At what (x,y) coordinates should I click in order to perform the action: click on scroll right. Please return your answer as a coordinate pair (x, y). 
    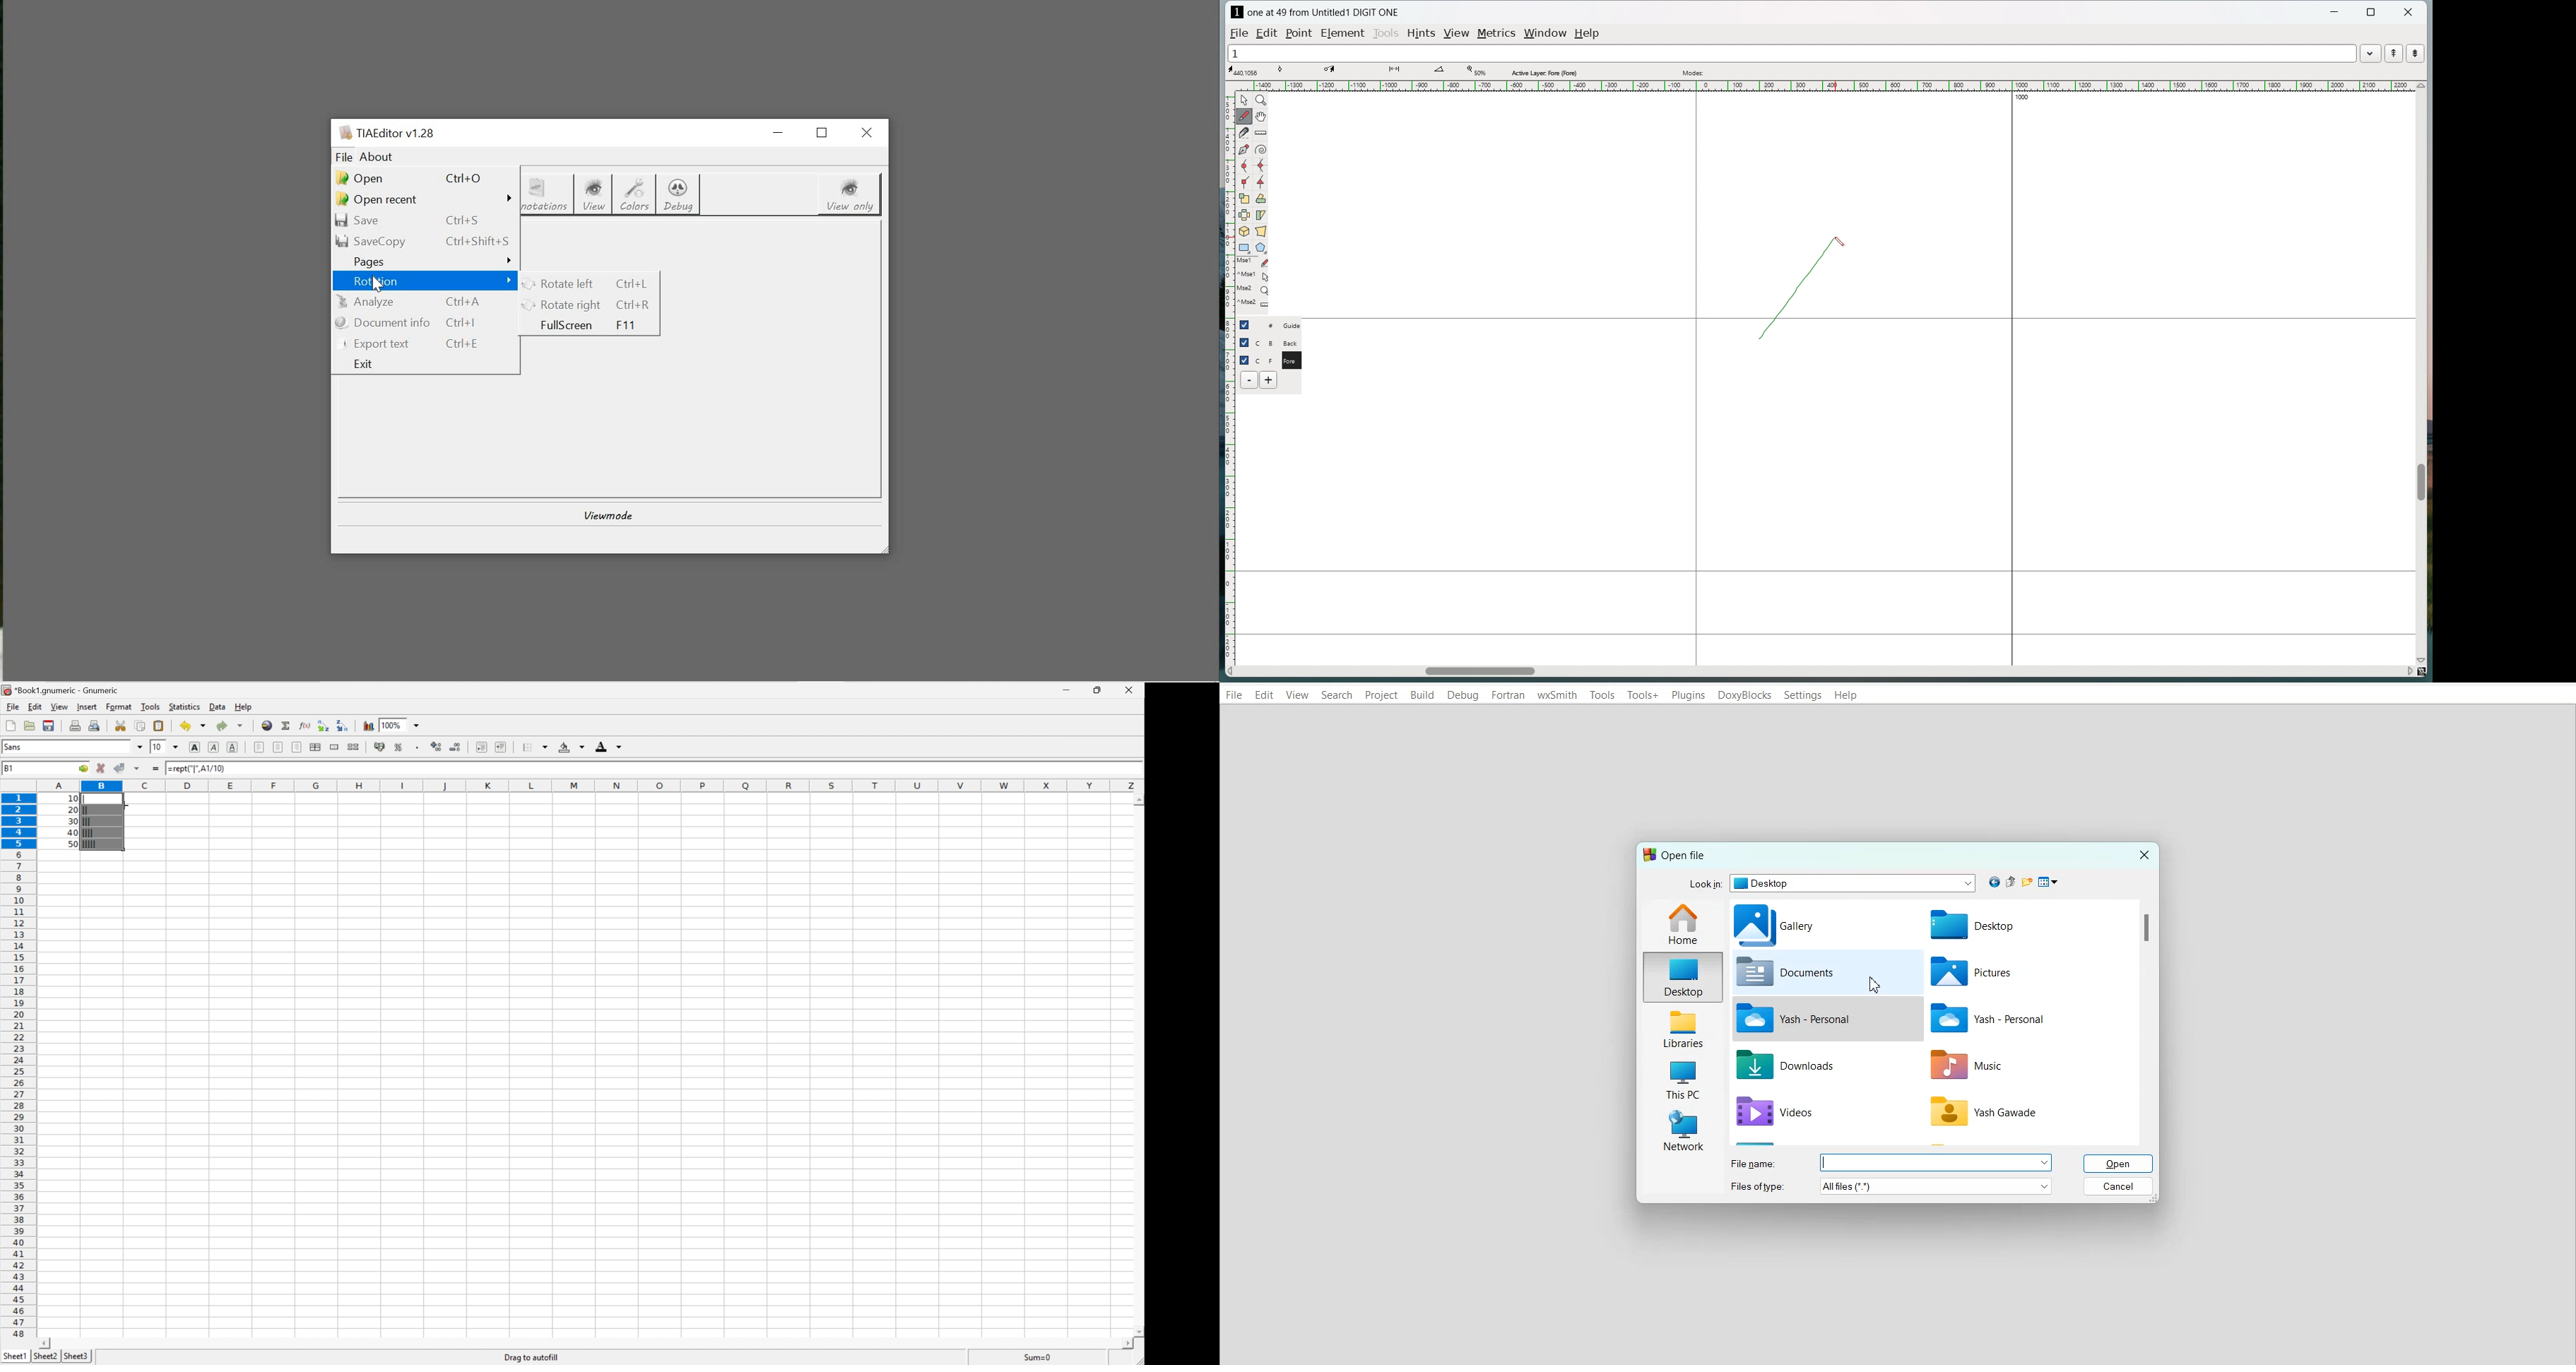
    Looking at the image, I should click on (2408, 670).